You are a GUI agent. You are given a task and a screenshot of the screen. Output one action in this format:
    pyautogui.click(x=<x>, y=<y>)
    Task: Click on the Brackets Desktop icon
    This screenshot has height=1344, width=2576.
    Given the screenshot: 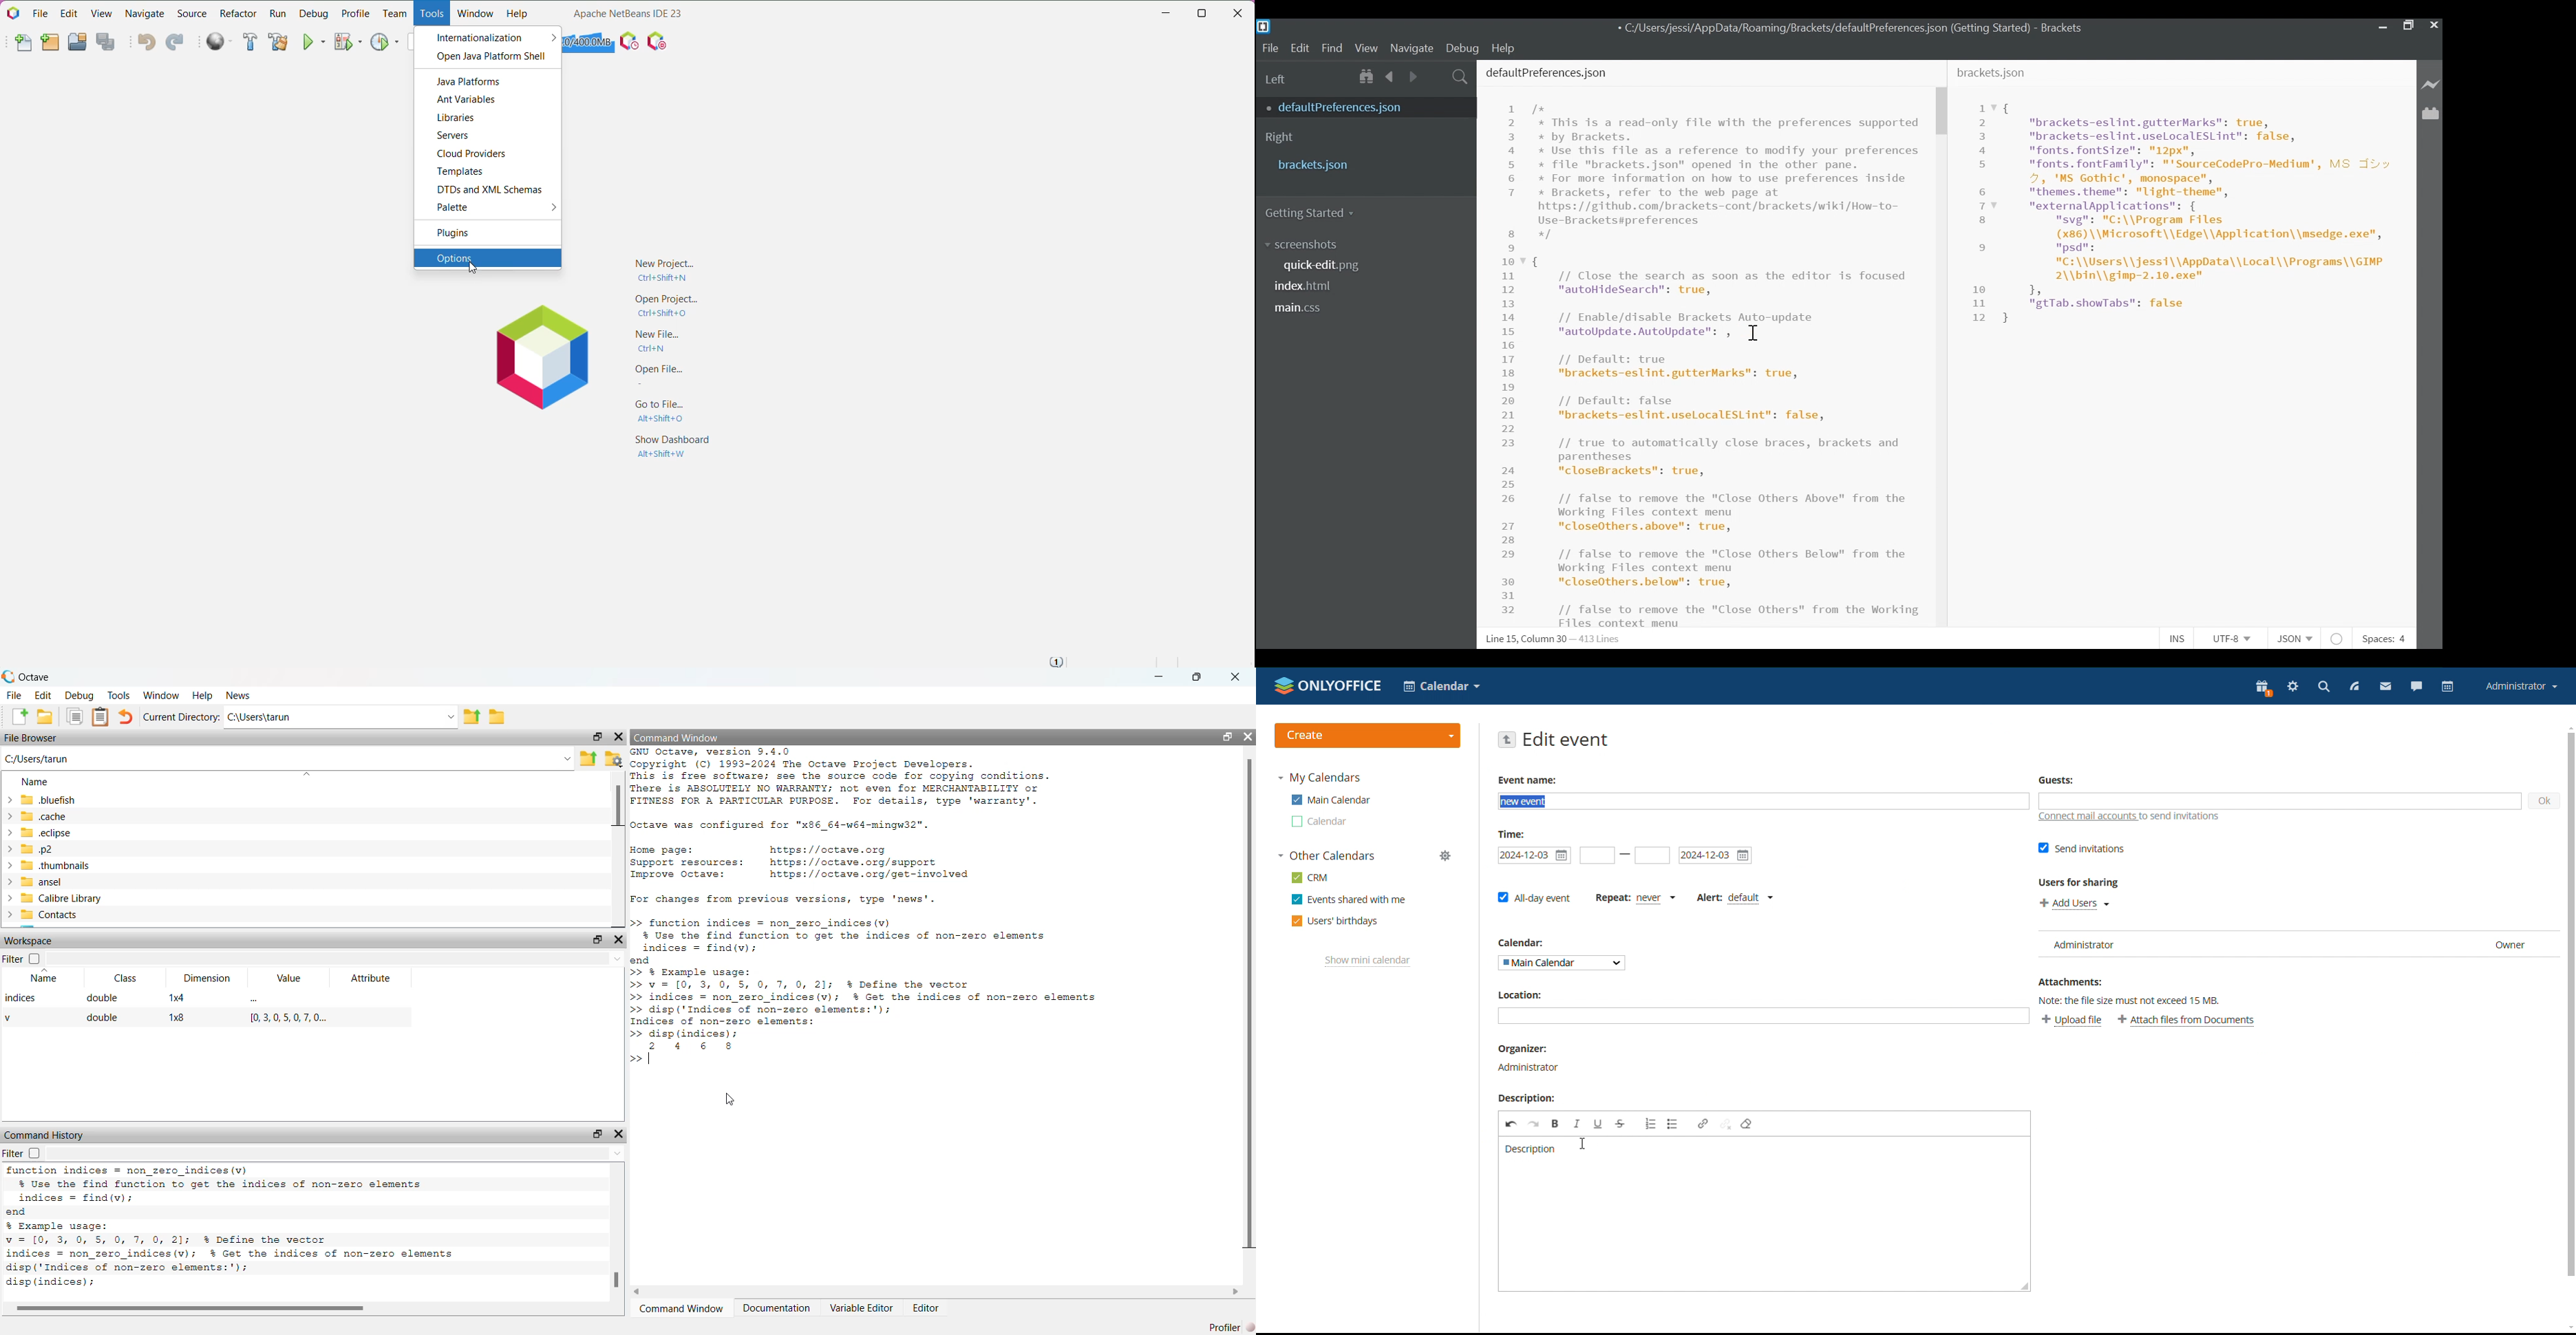 What is the action you would take?
    pyautogui.click(x=1267, y=26)
    